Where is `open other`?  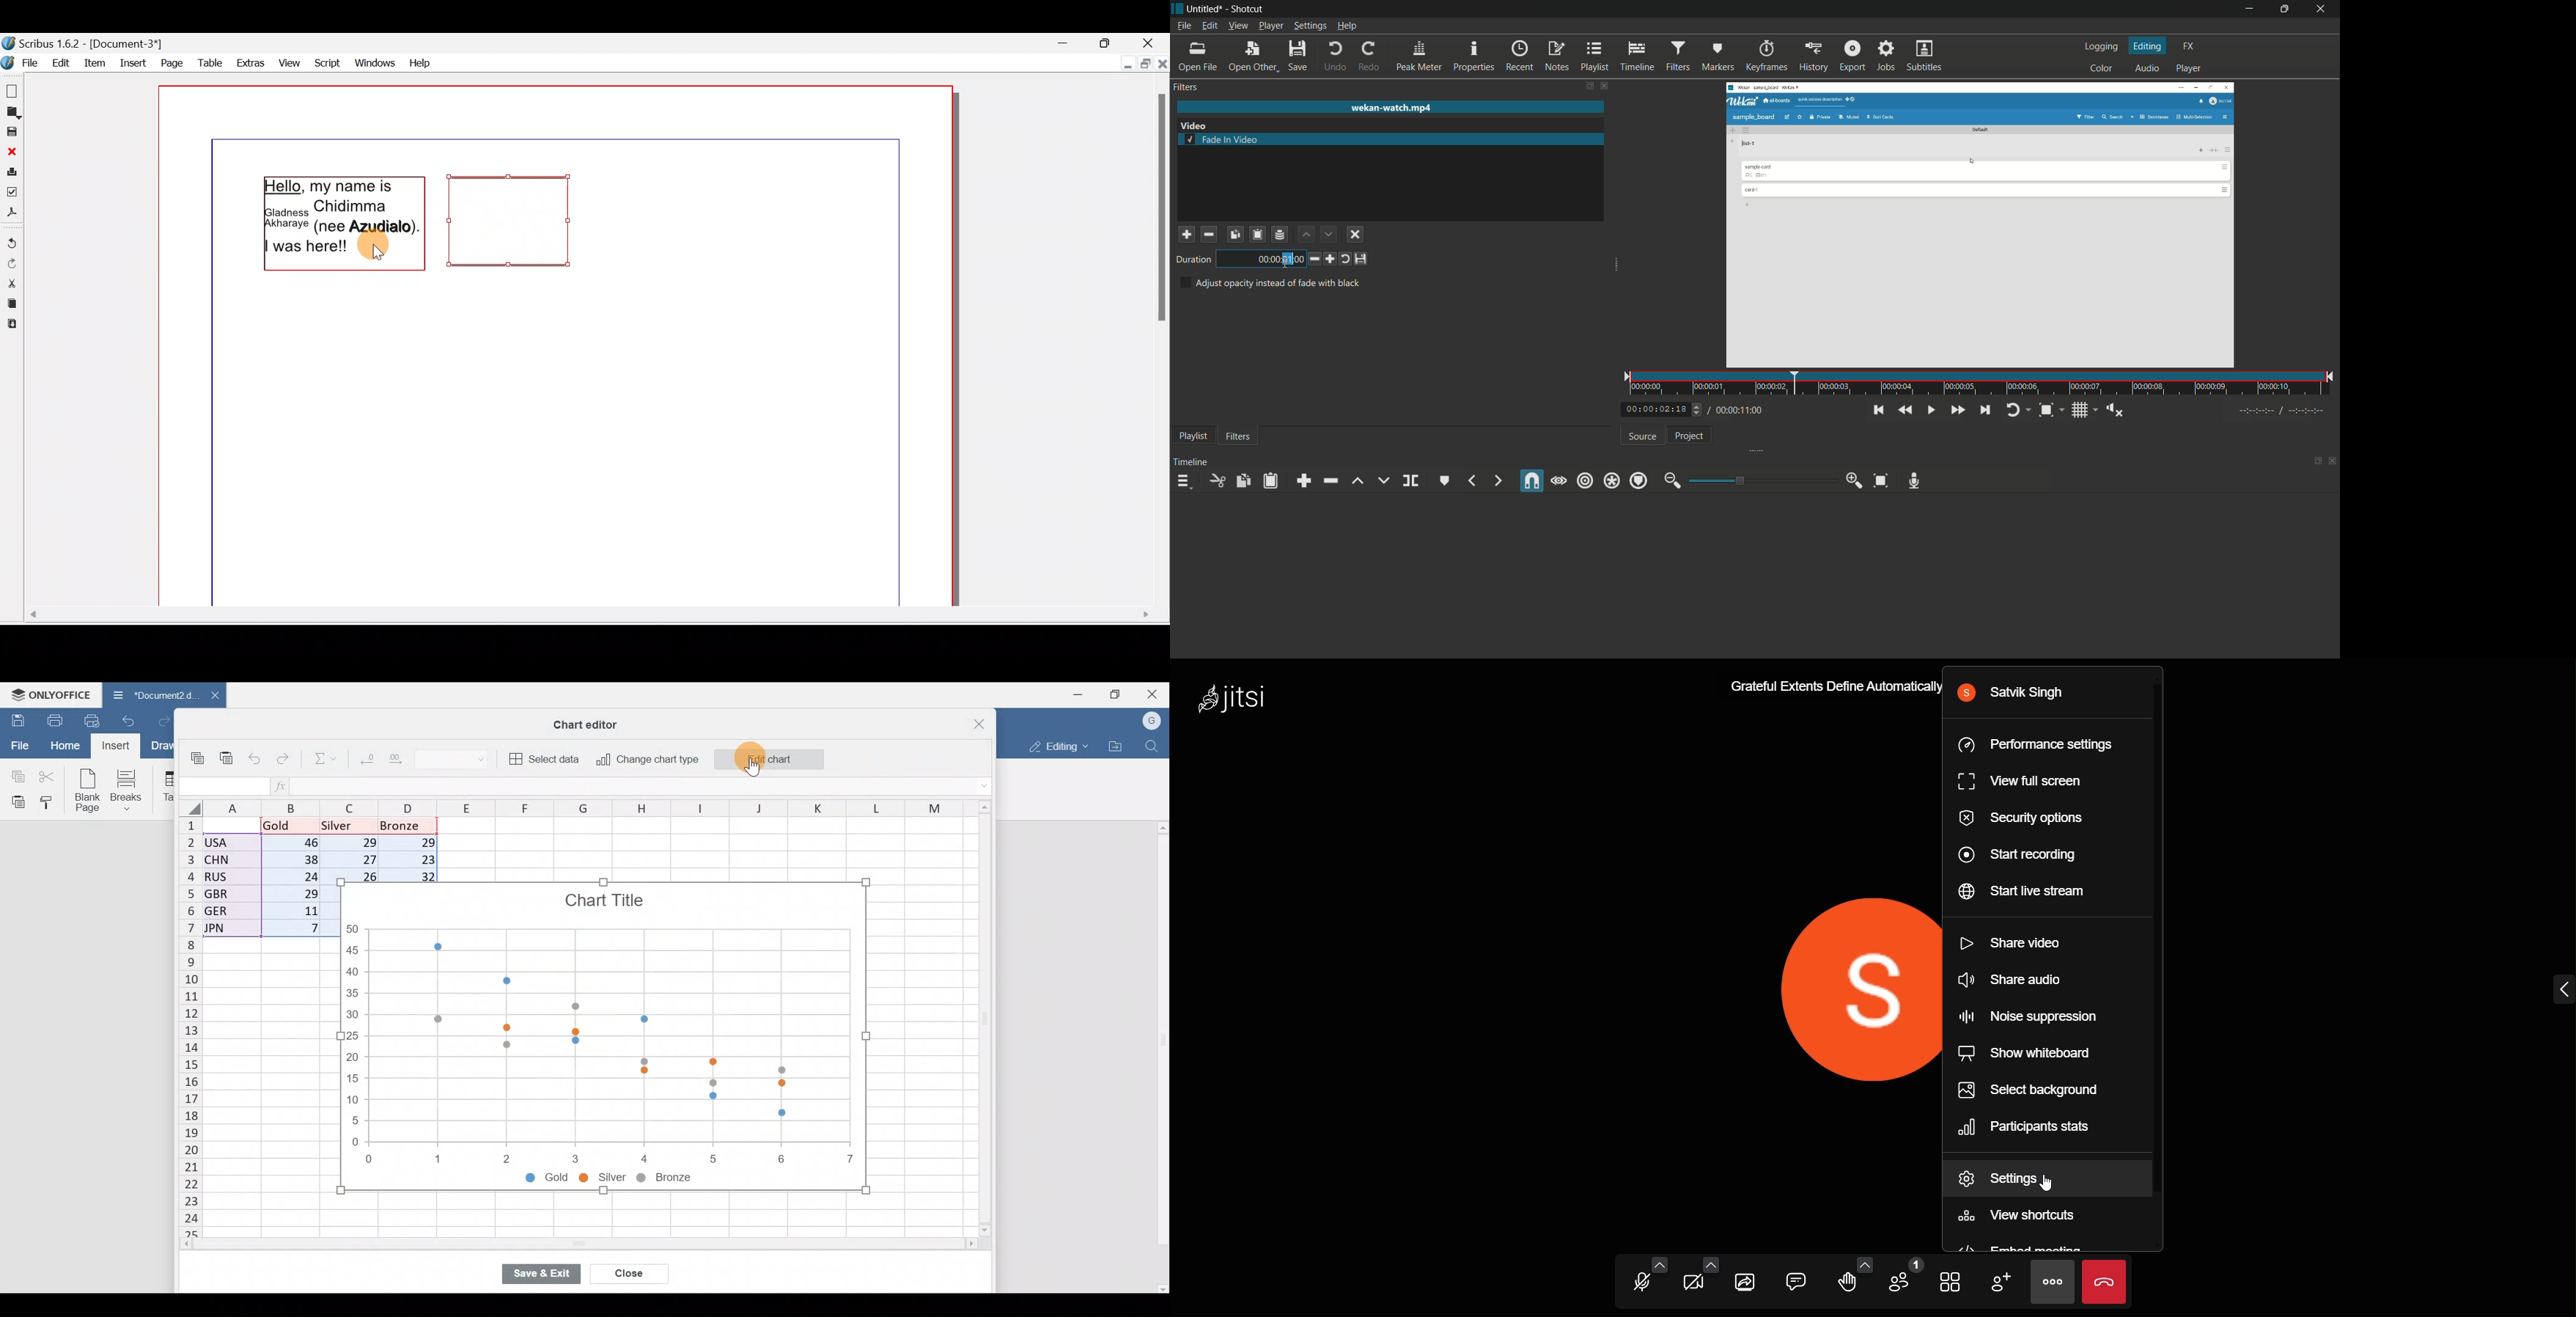 open other is located at coordinates (1252, 55).